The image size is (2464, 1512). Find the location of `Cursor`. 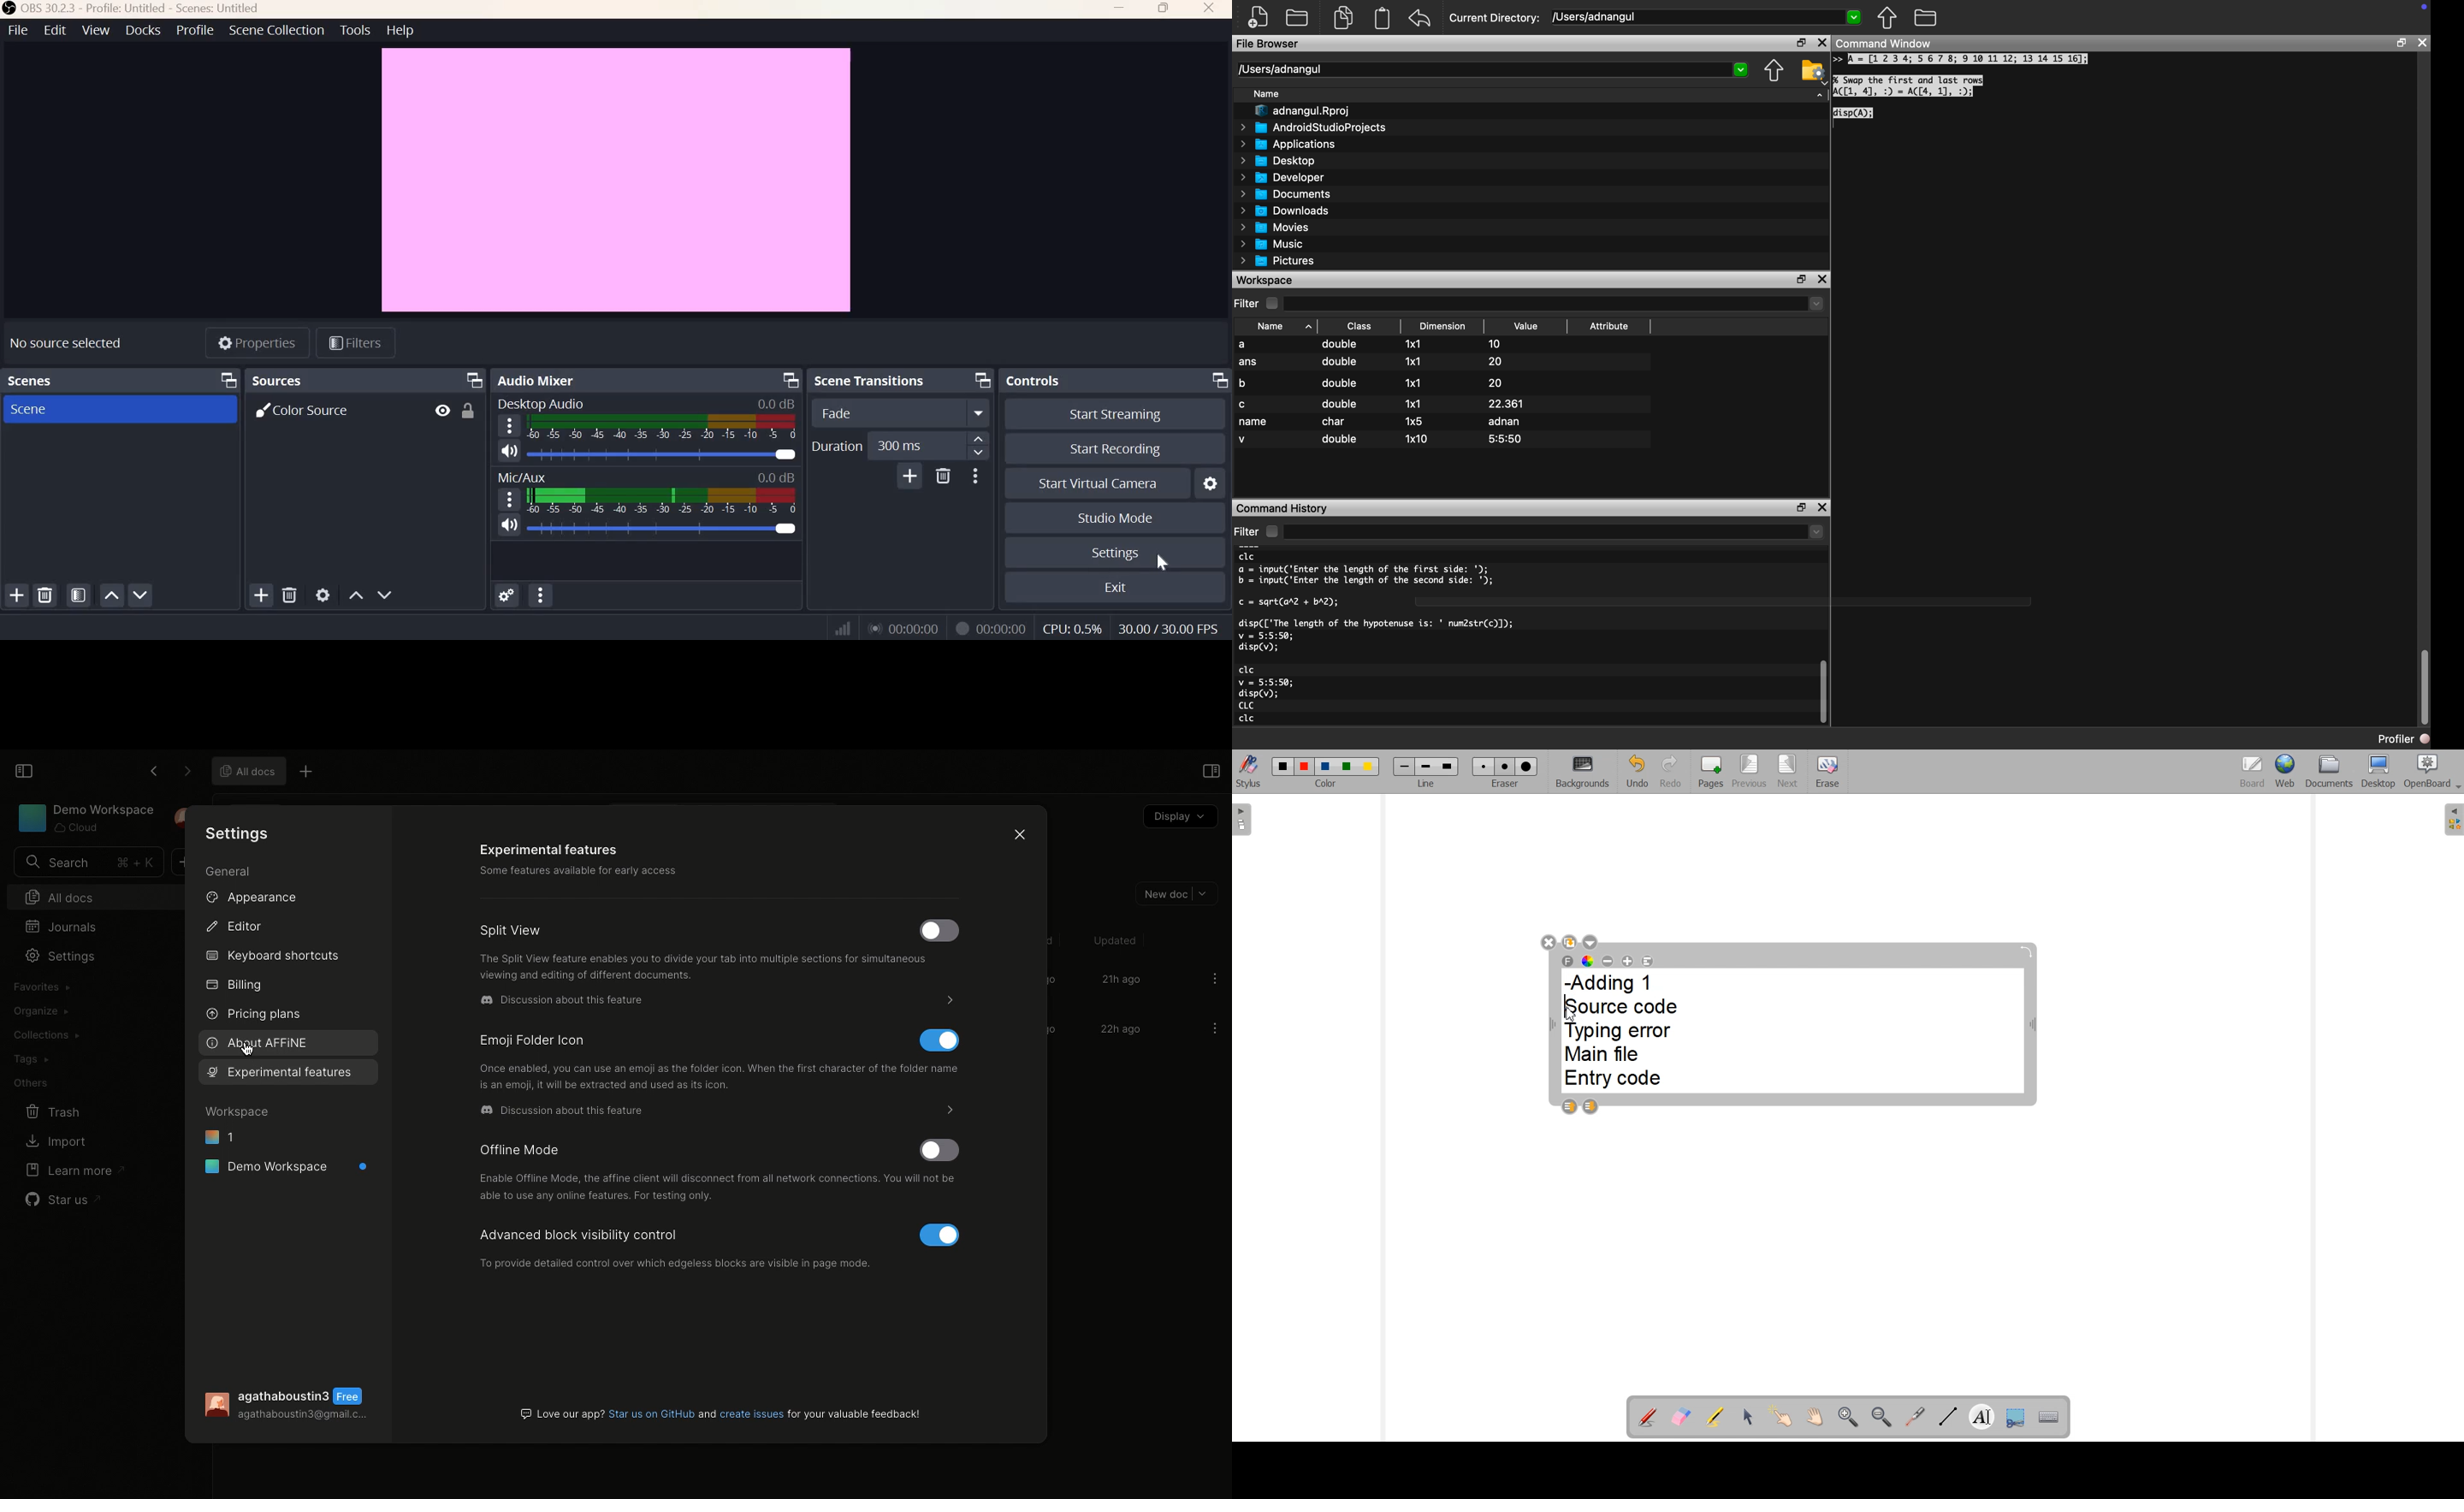

Cursor is located at coordinates (1571, 1015).